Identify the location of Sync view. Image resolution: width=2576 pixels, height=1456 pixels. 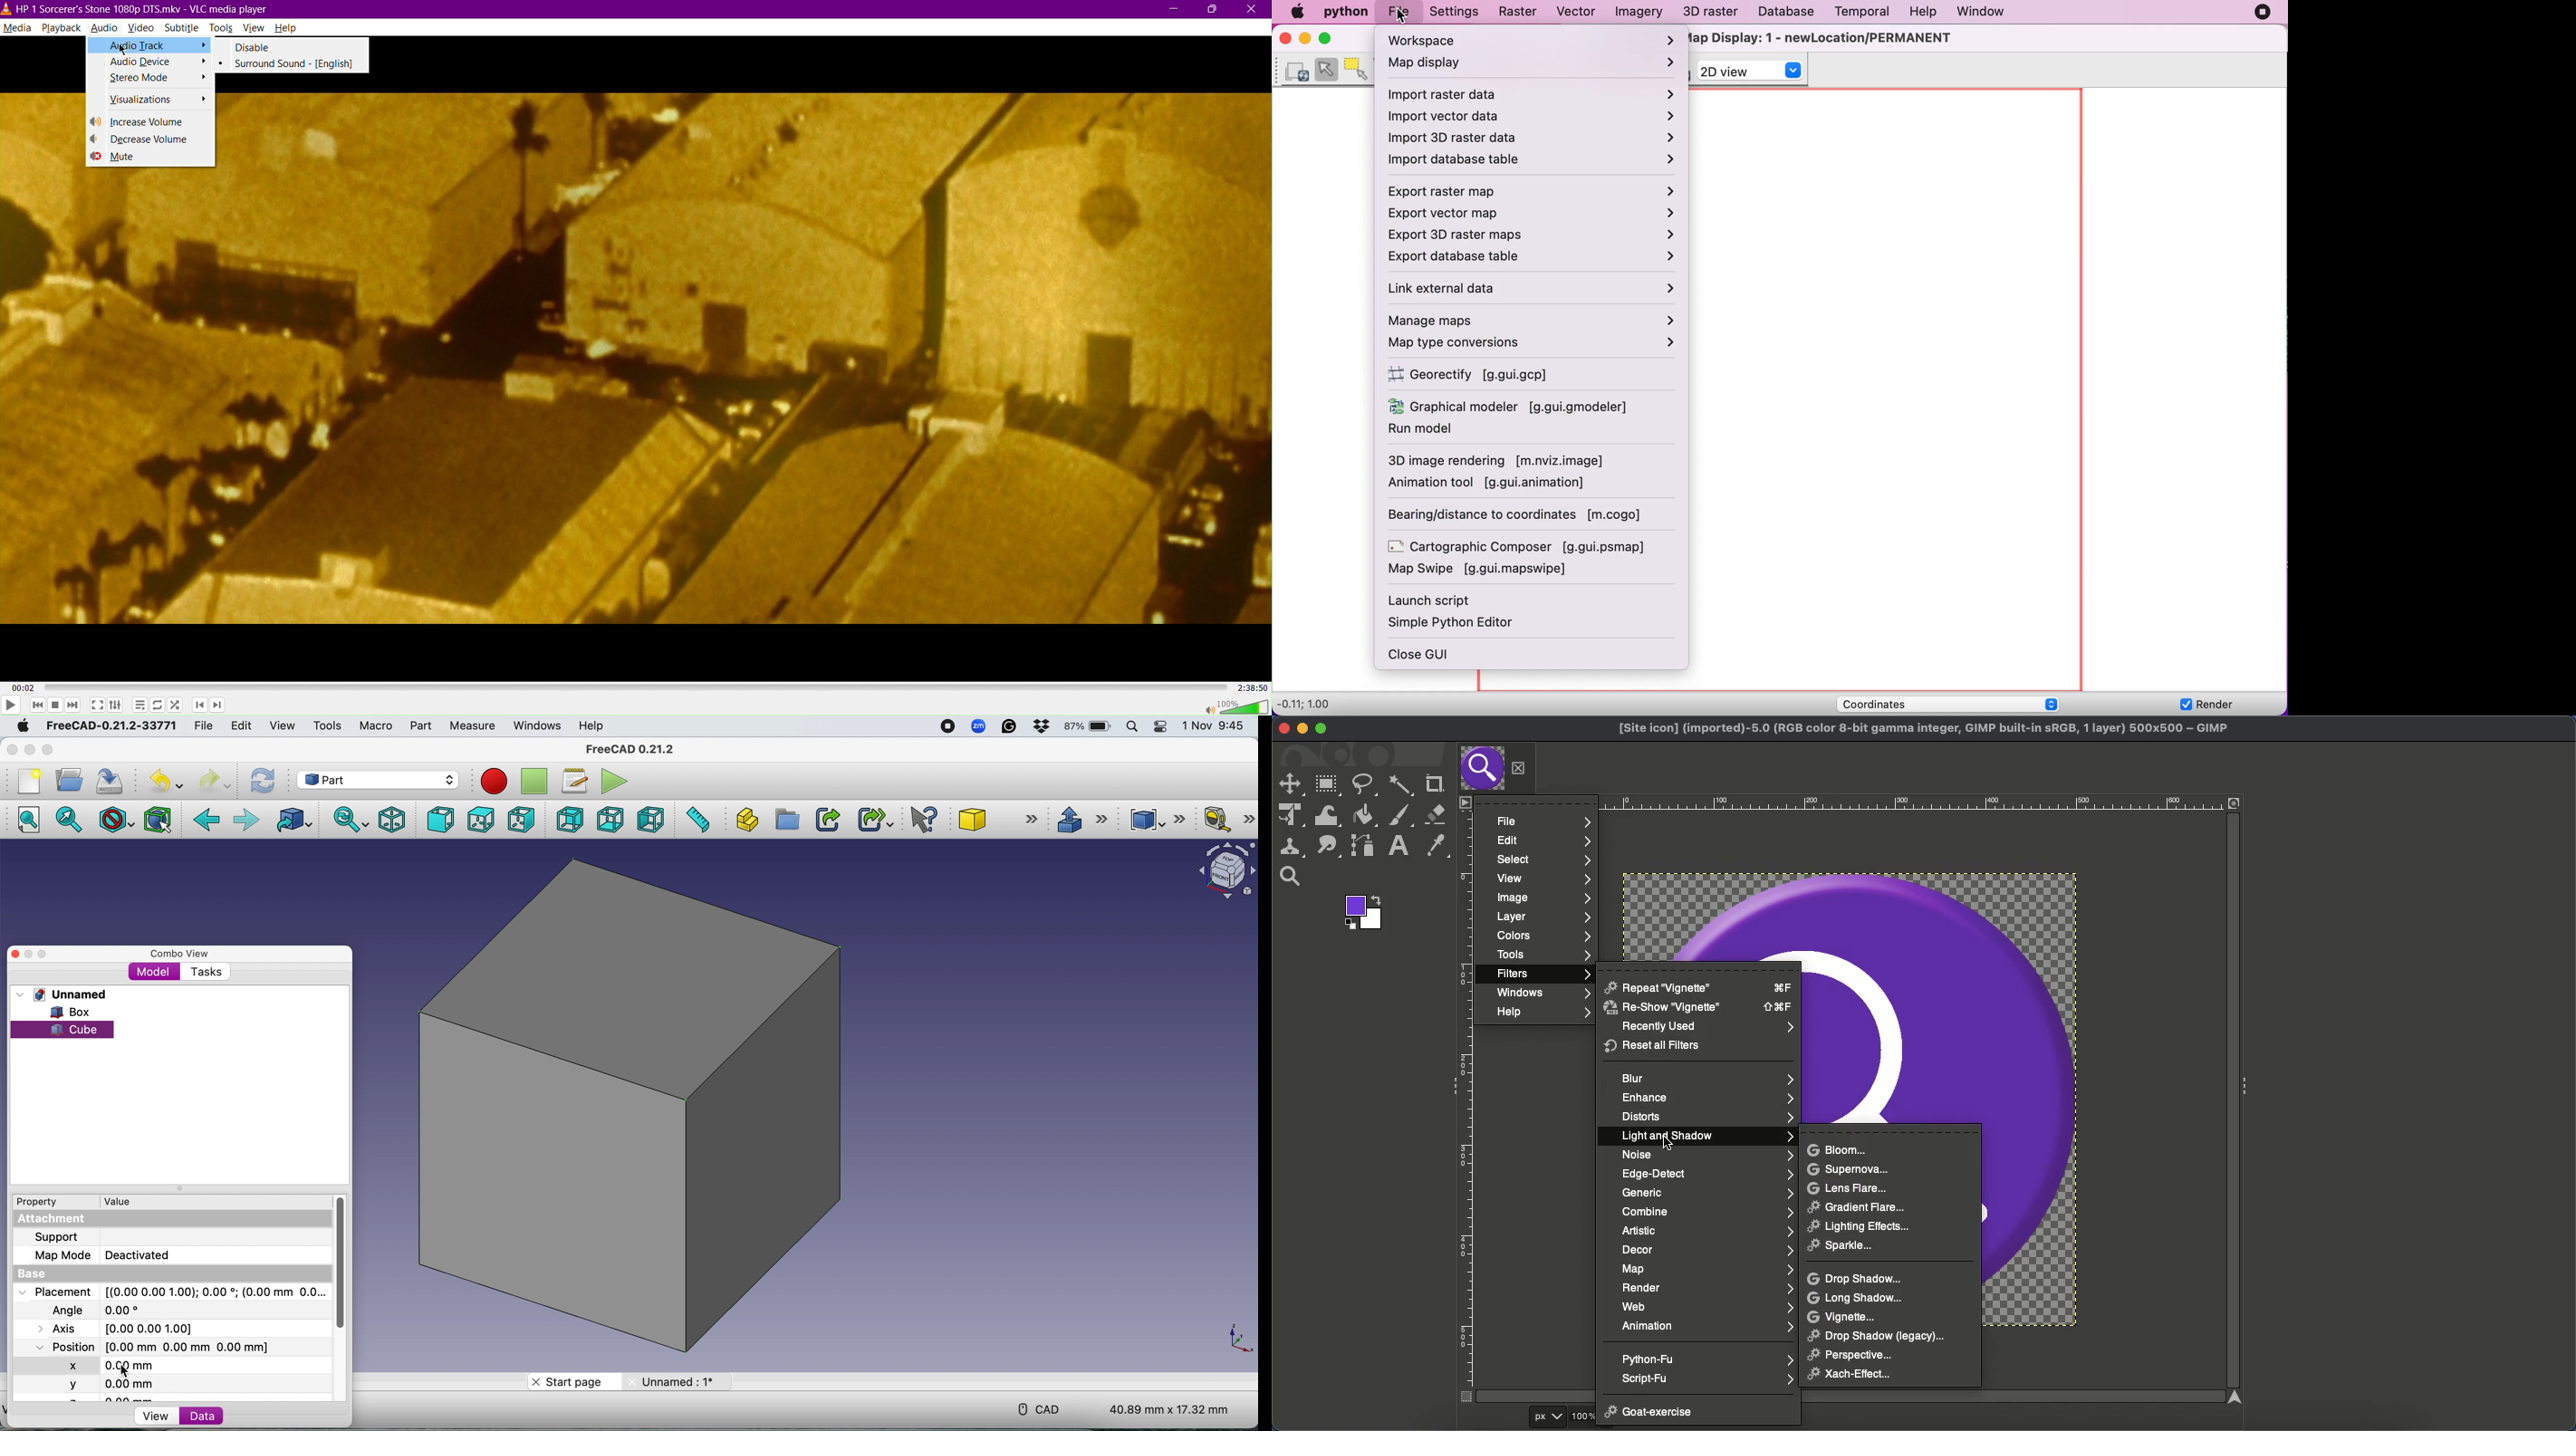
(347, 819).